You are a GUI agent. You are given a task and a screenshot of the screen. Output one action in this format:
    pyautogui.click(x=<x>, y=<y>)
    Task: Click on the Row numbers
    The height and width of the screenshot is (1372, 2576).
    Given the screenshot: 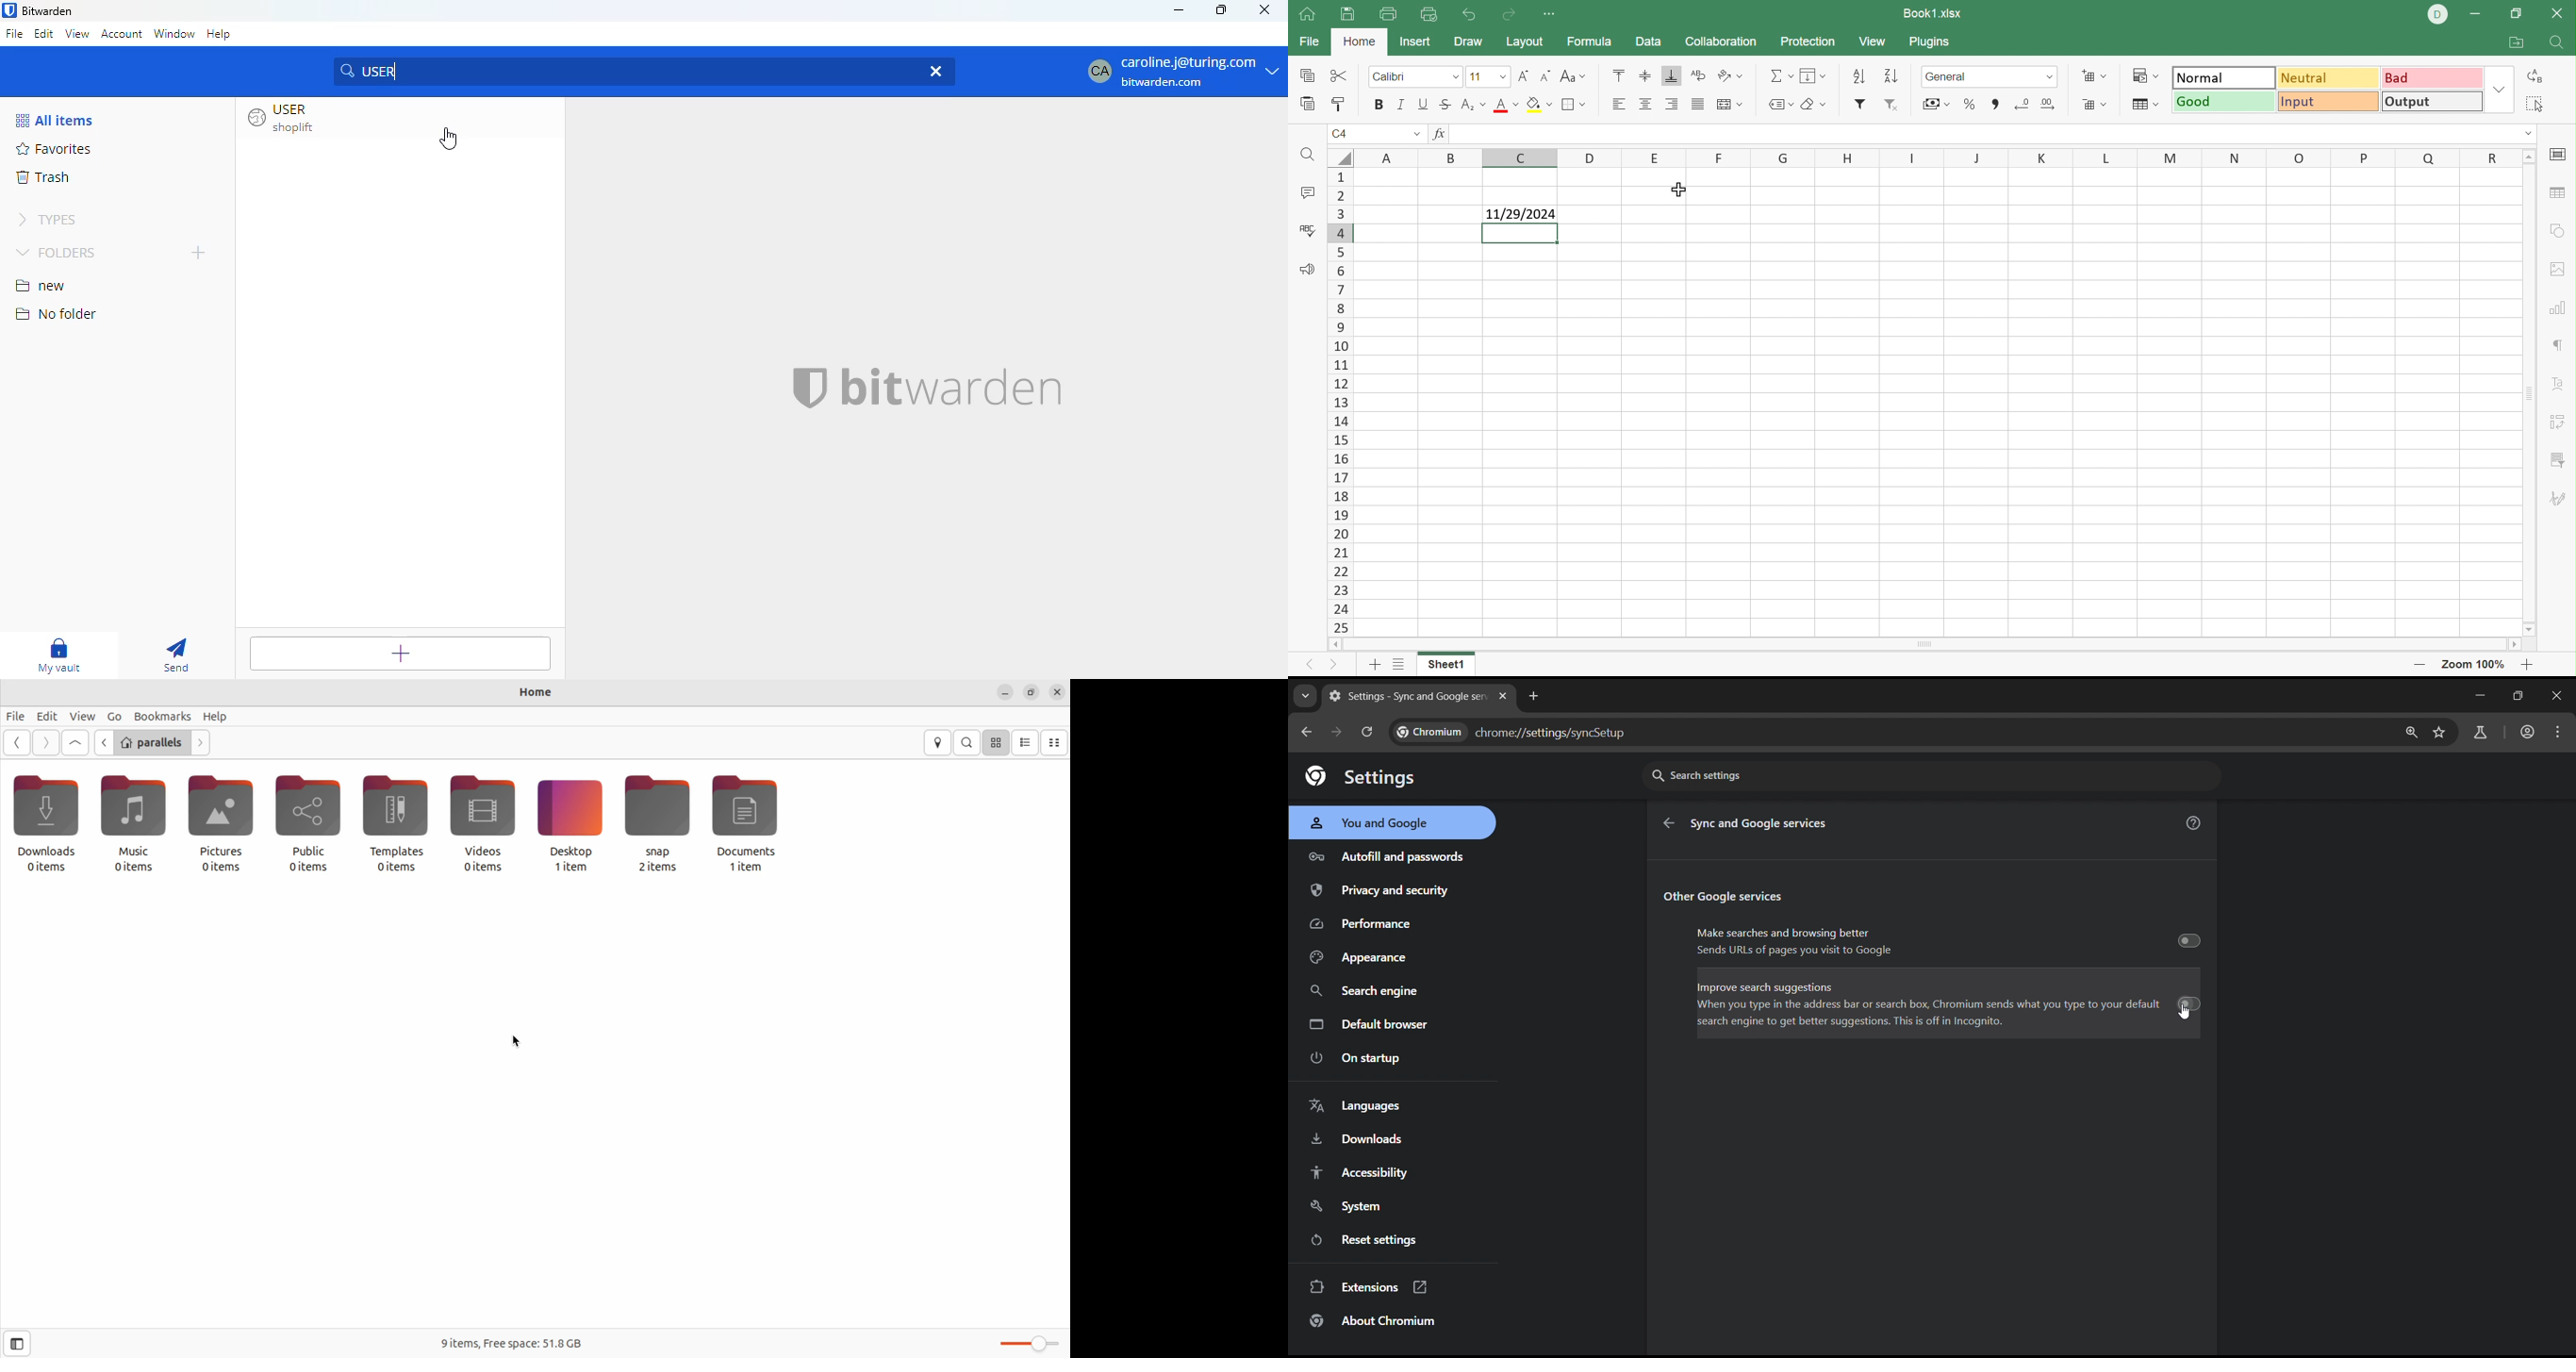 What is the action you would take?
    pyautogui.click(x=1338, y=402)
    